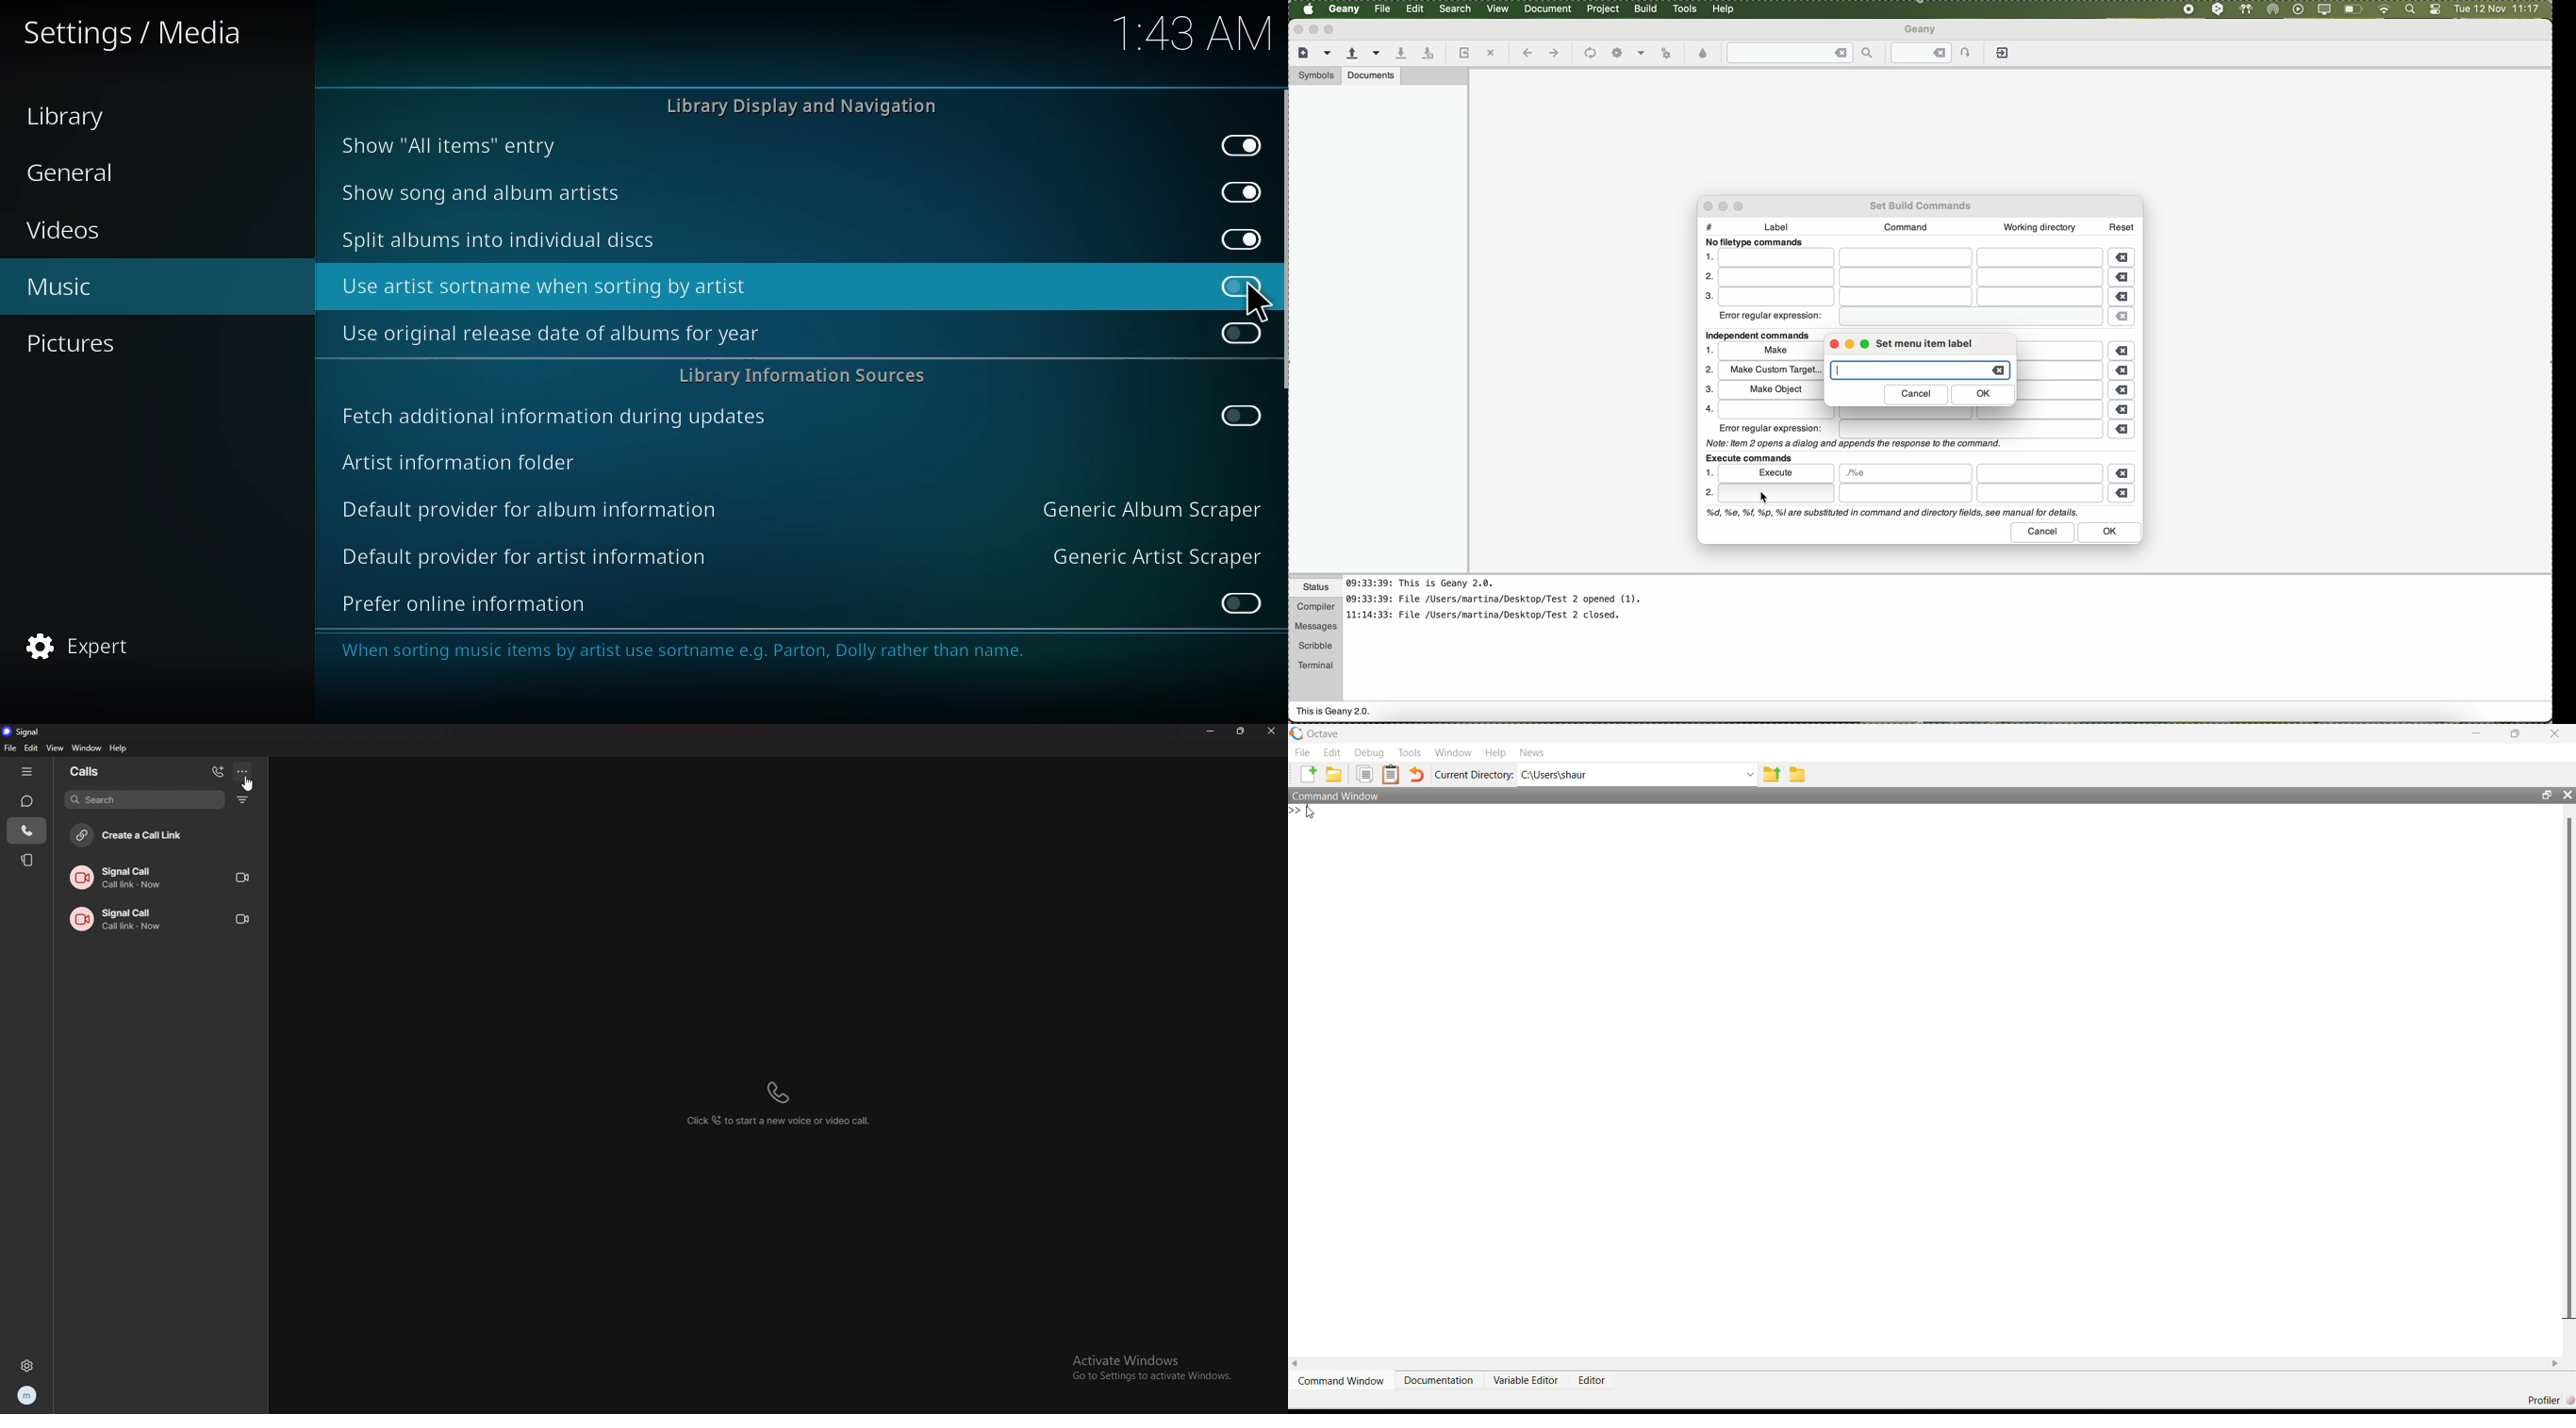  What do you see at coordinates (548, 286) in the screenshot?
I see `use artist sortname when sorting` at bounding box center [548, 286].